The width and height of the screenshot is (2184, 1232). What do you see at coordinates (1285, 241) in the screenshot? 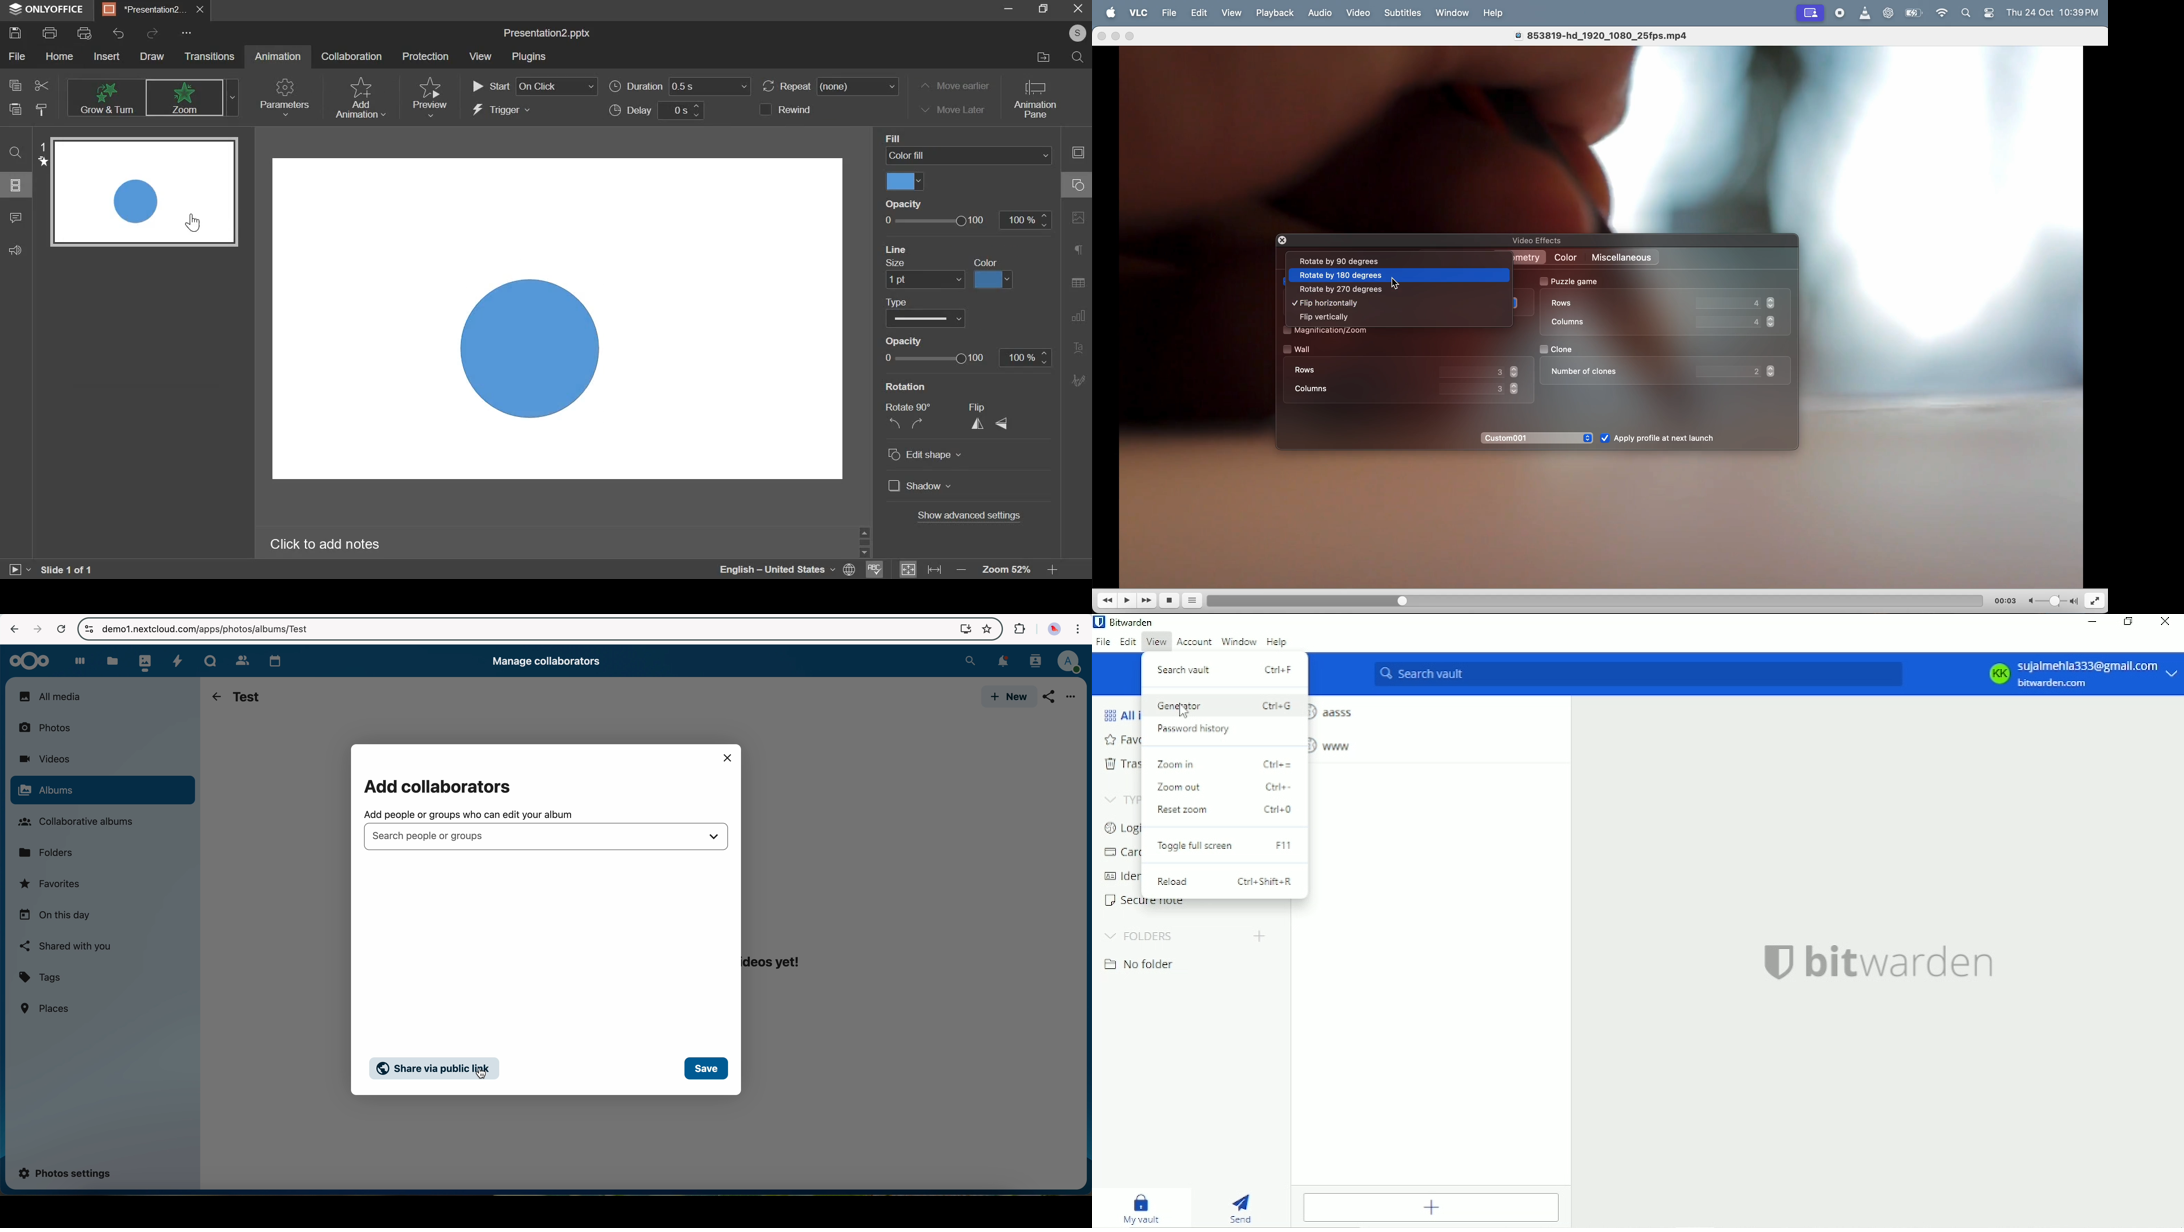
I see `closing window` at bounding box center [1285, 241].